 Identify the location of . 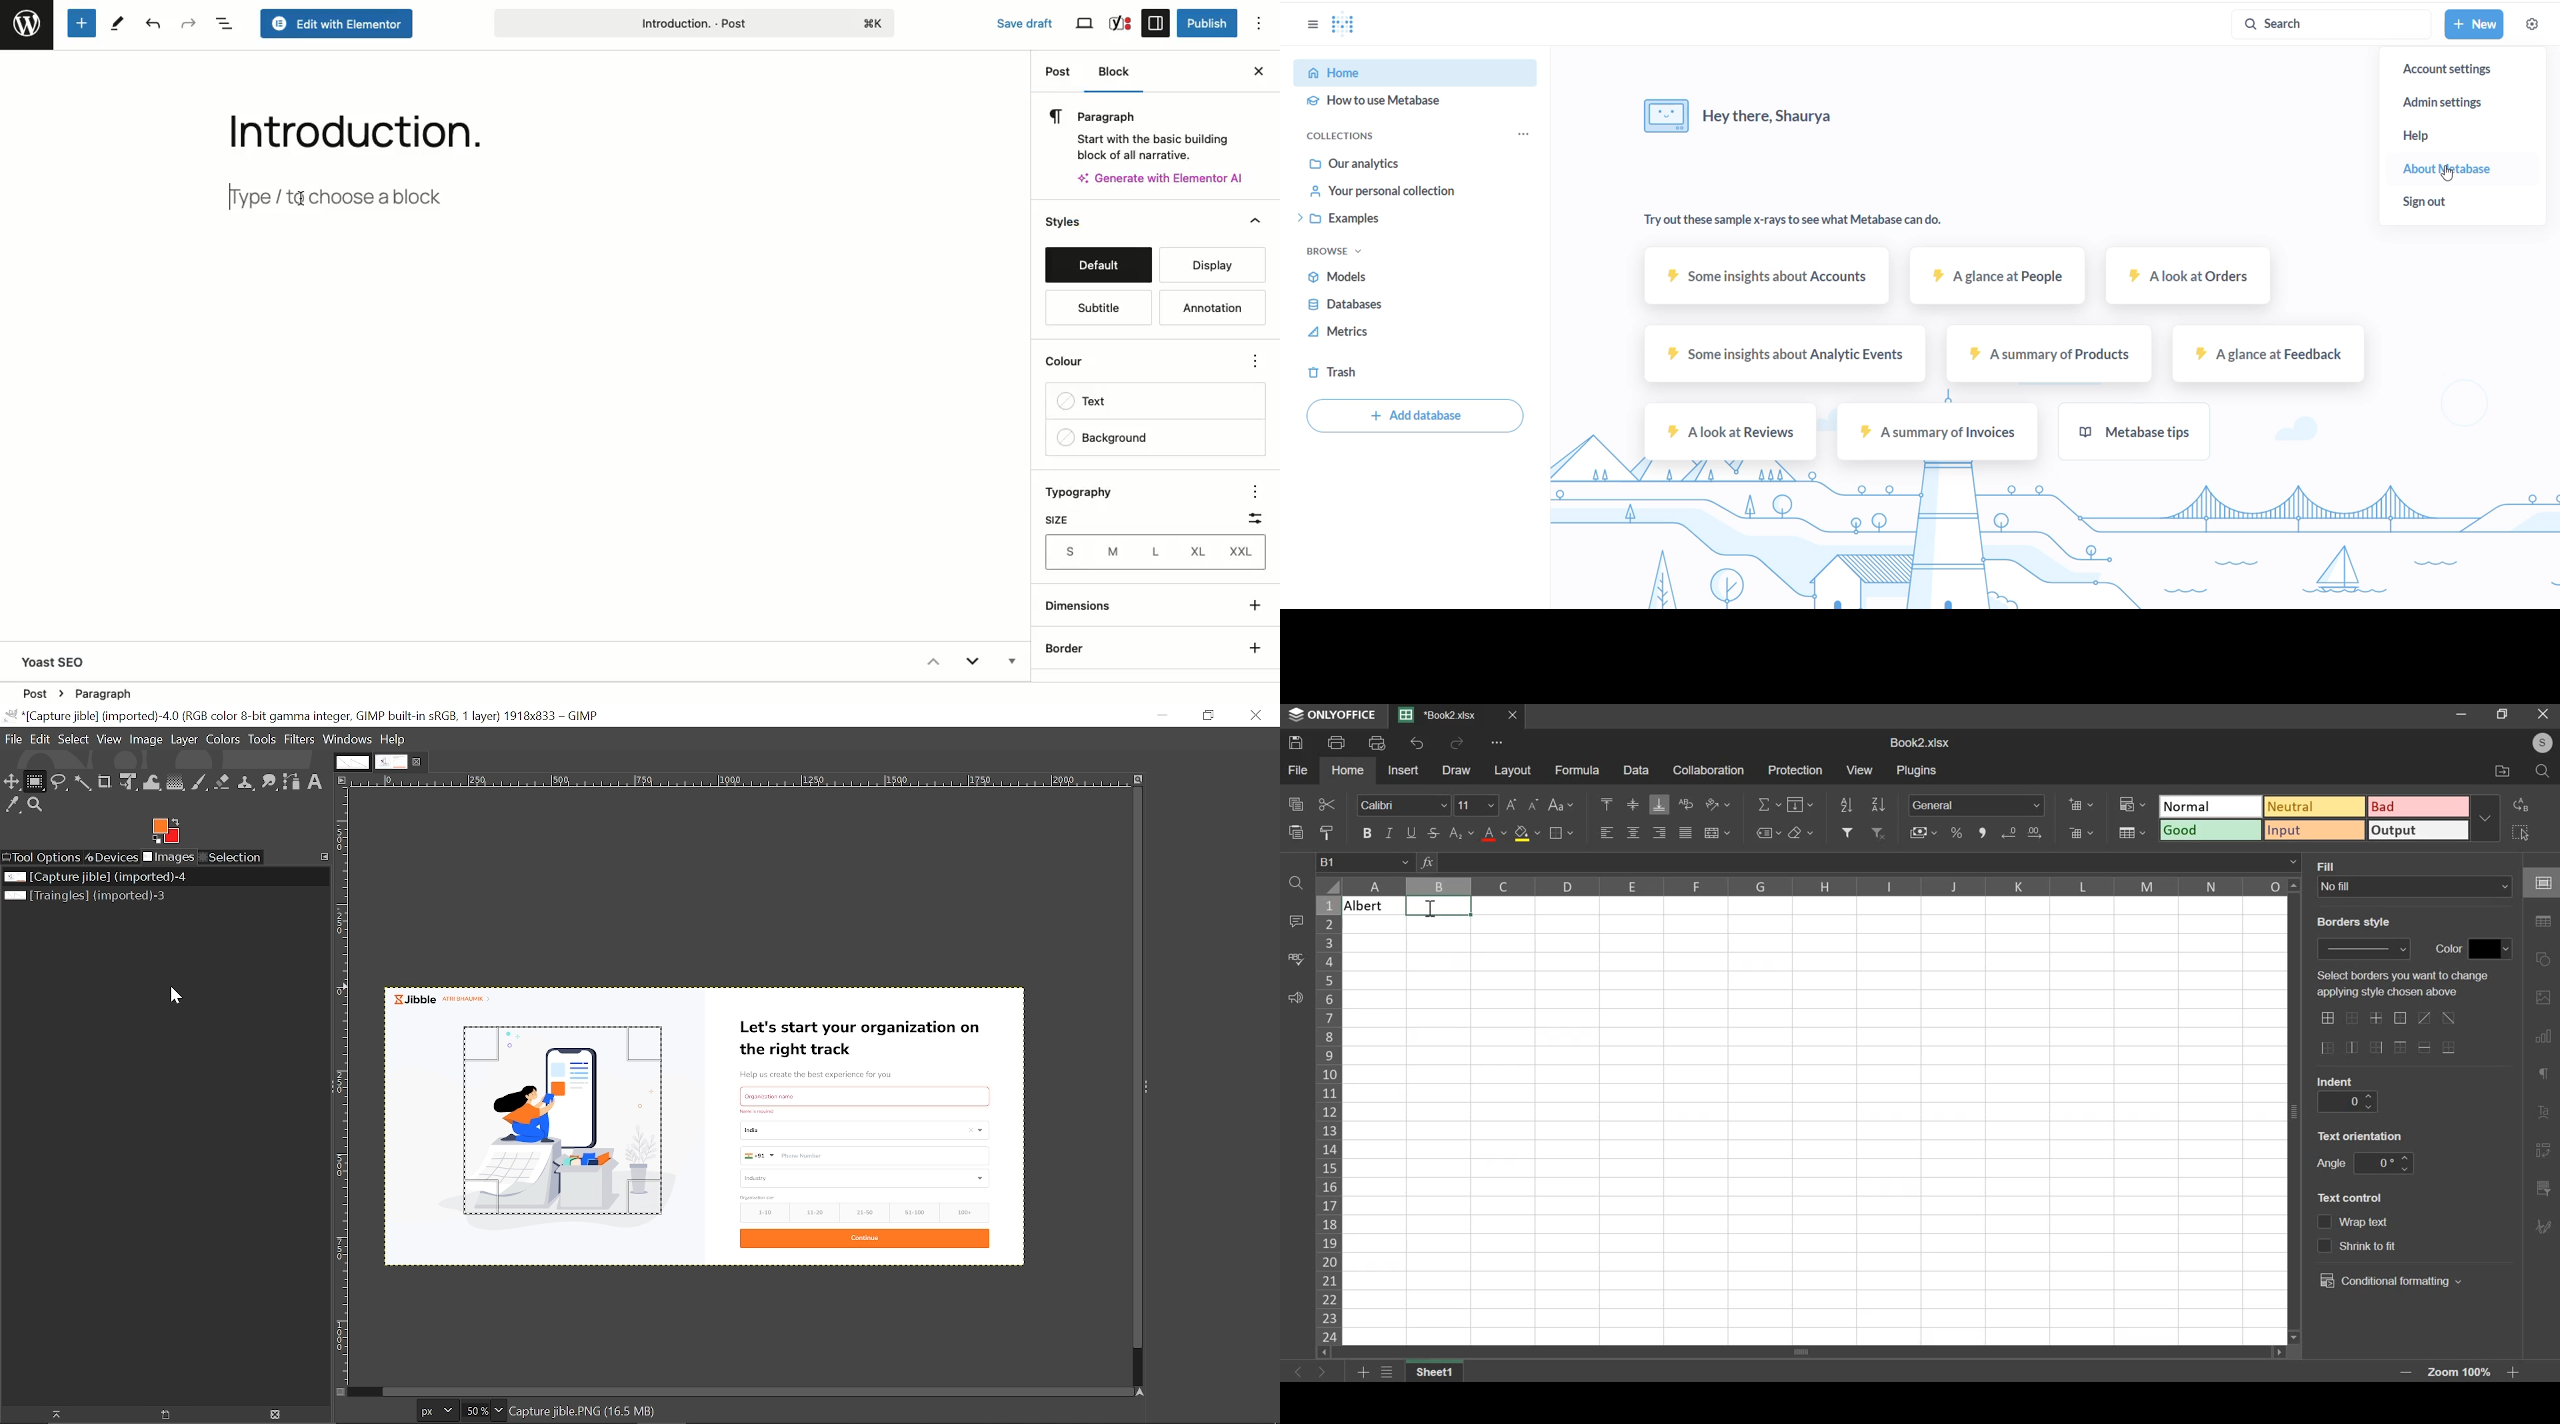
(2546, 1227).